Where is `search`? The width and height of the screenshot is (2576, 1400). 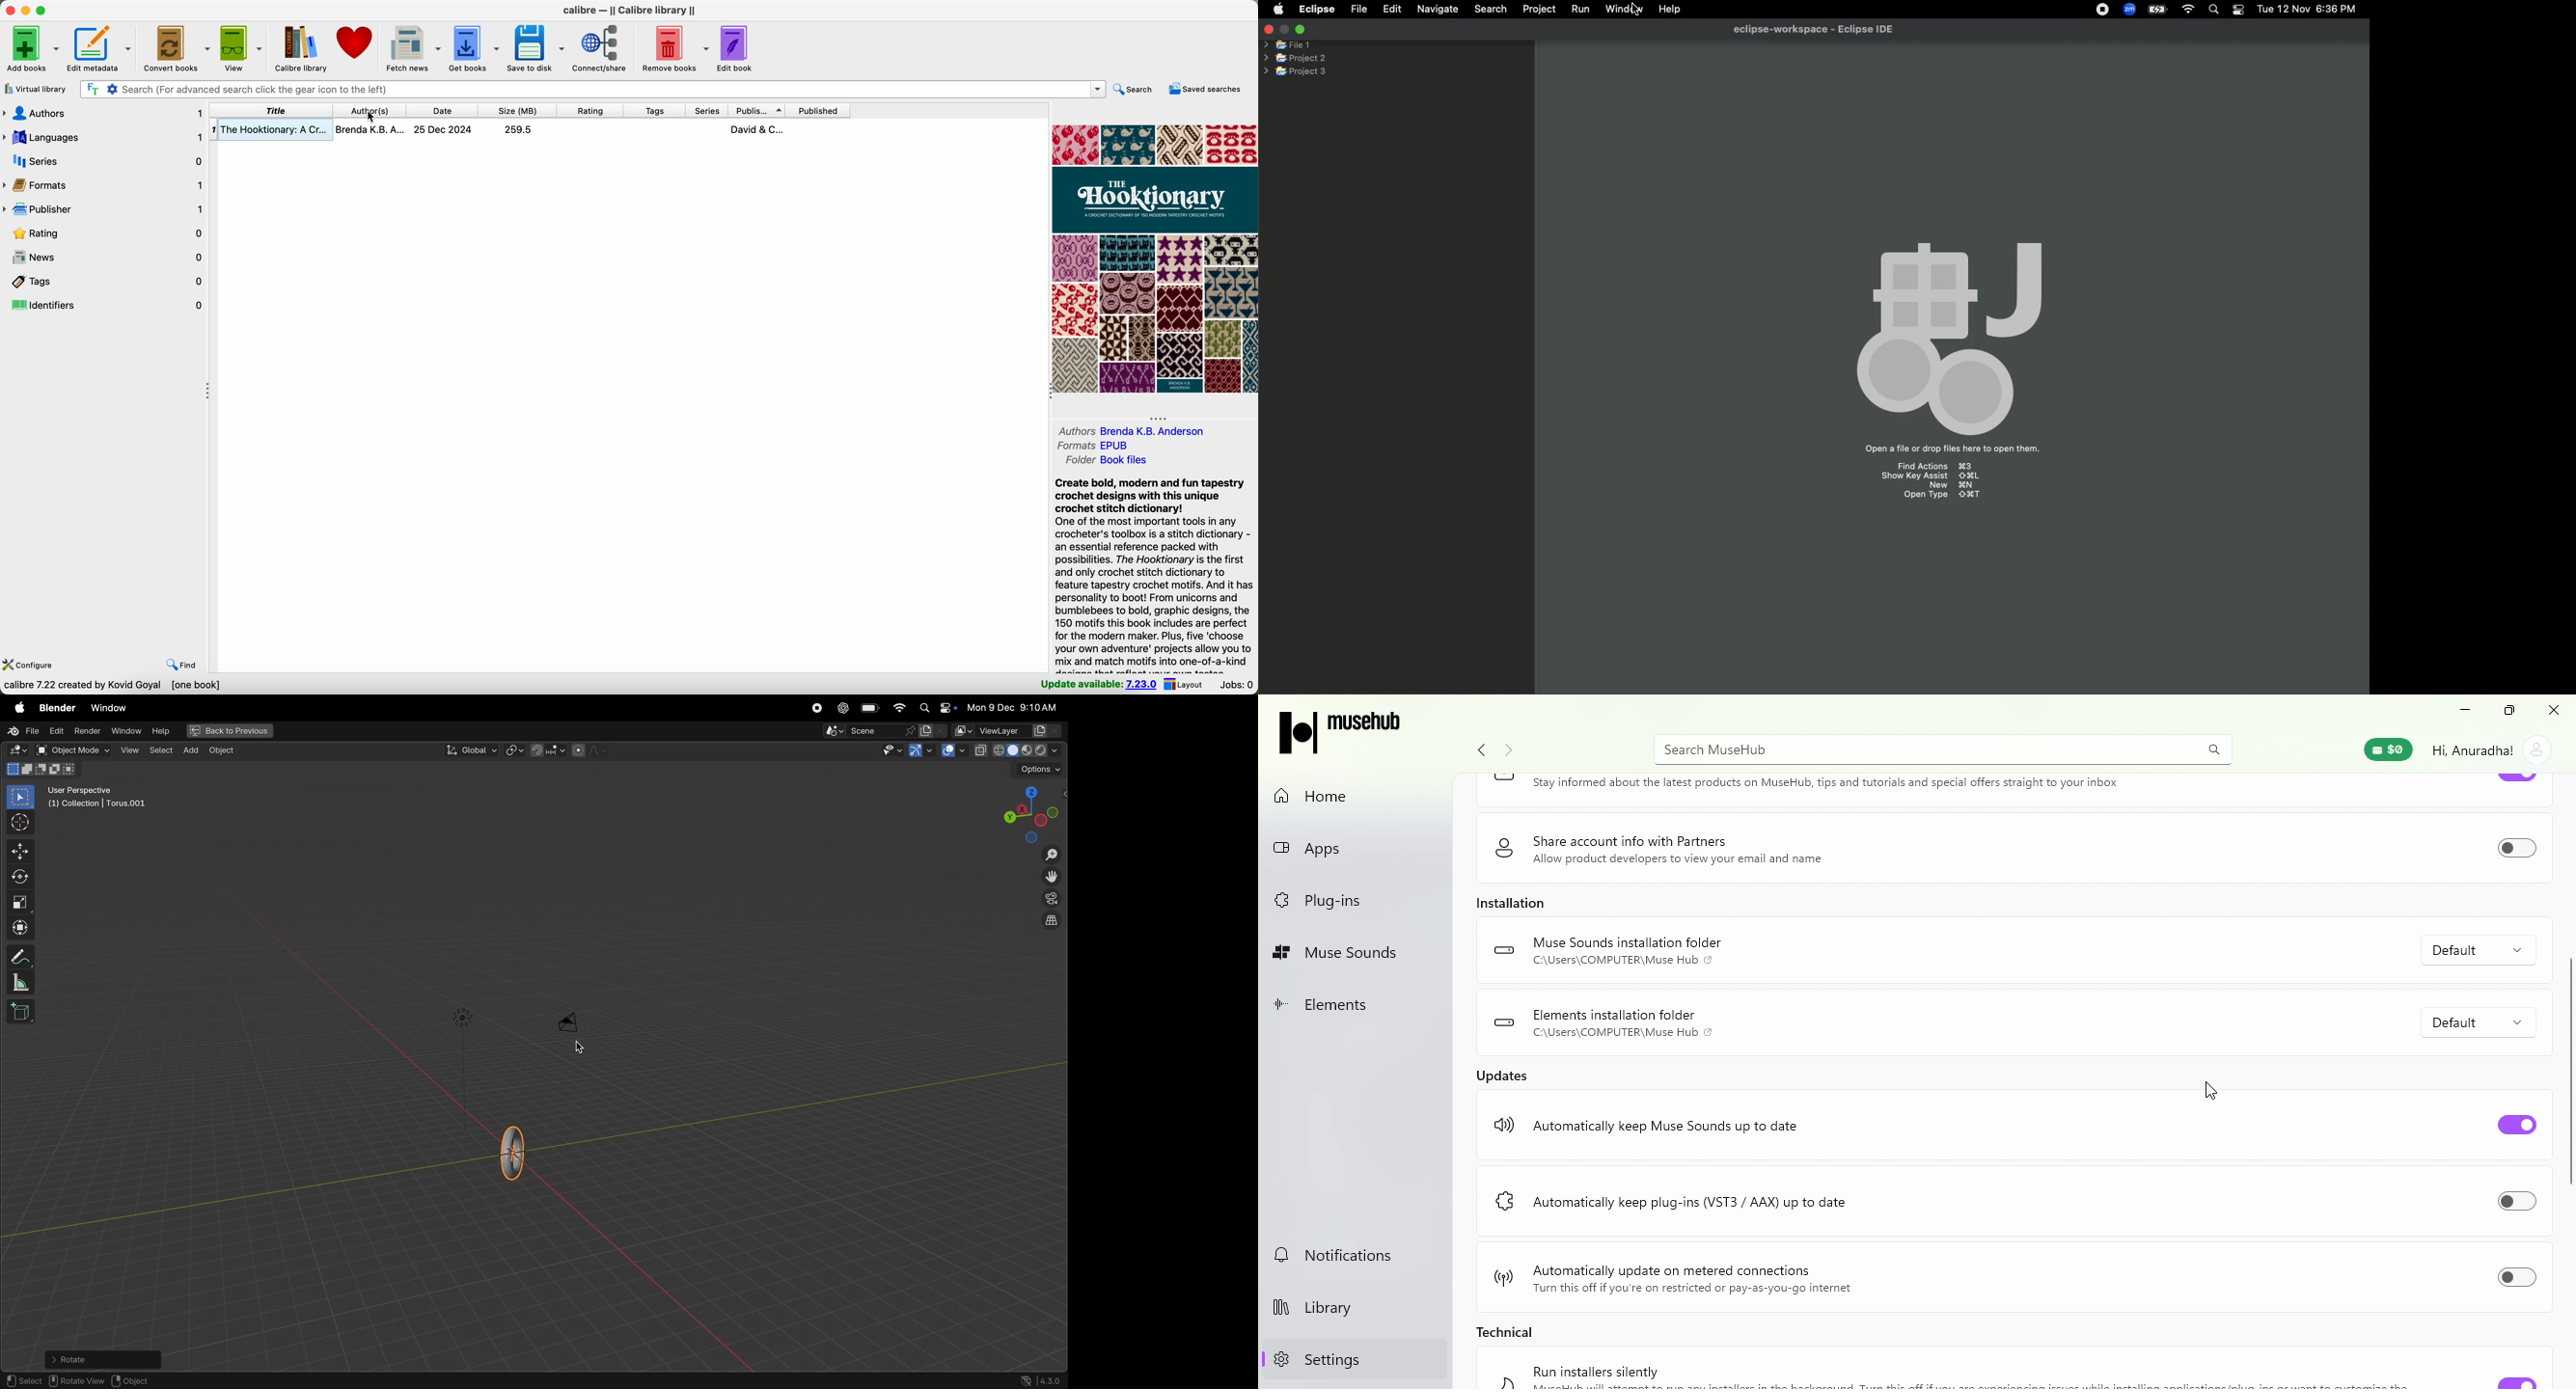 search is located at coordinates (1137, 89).